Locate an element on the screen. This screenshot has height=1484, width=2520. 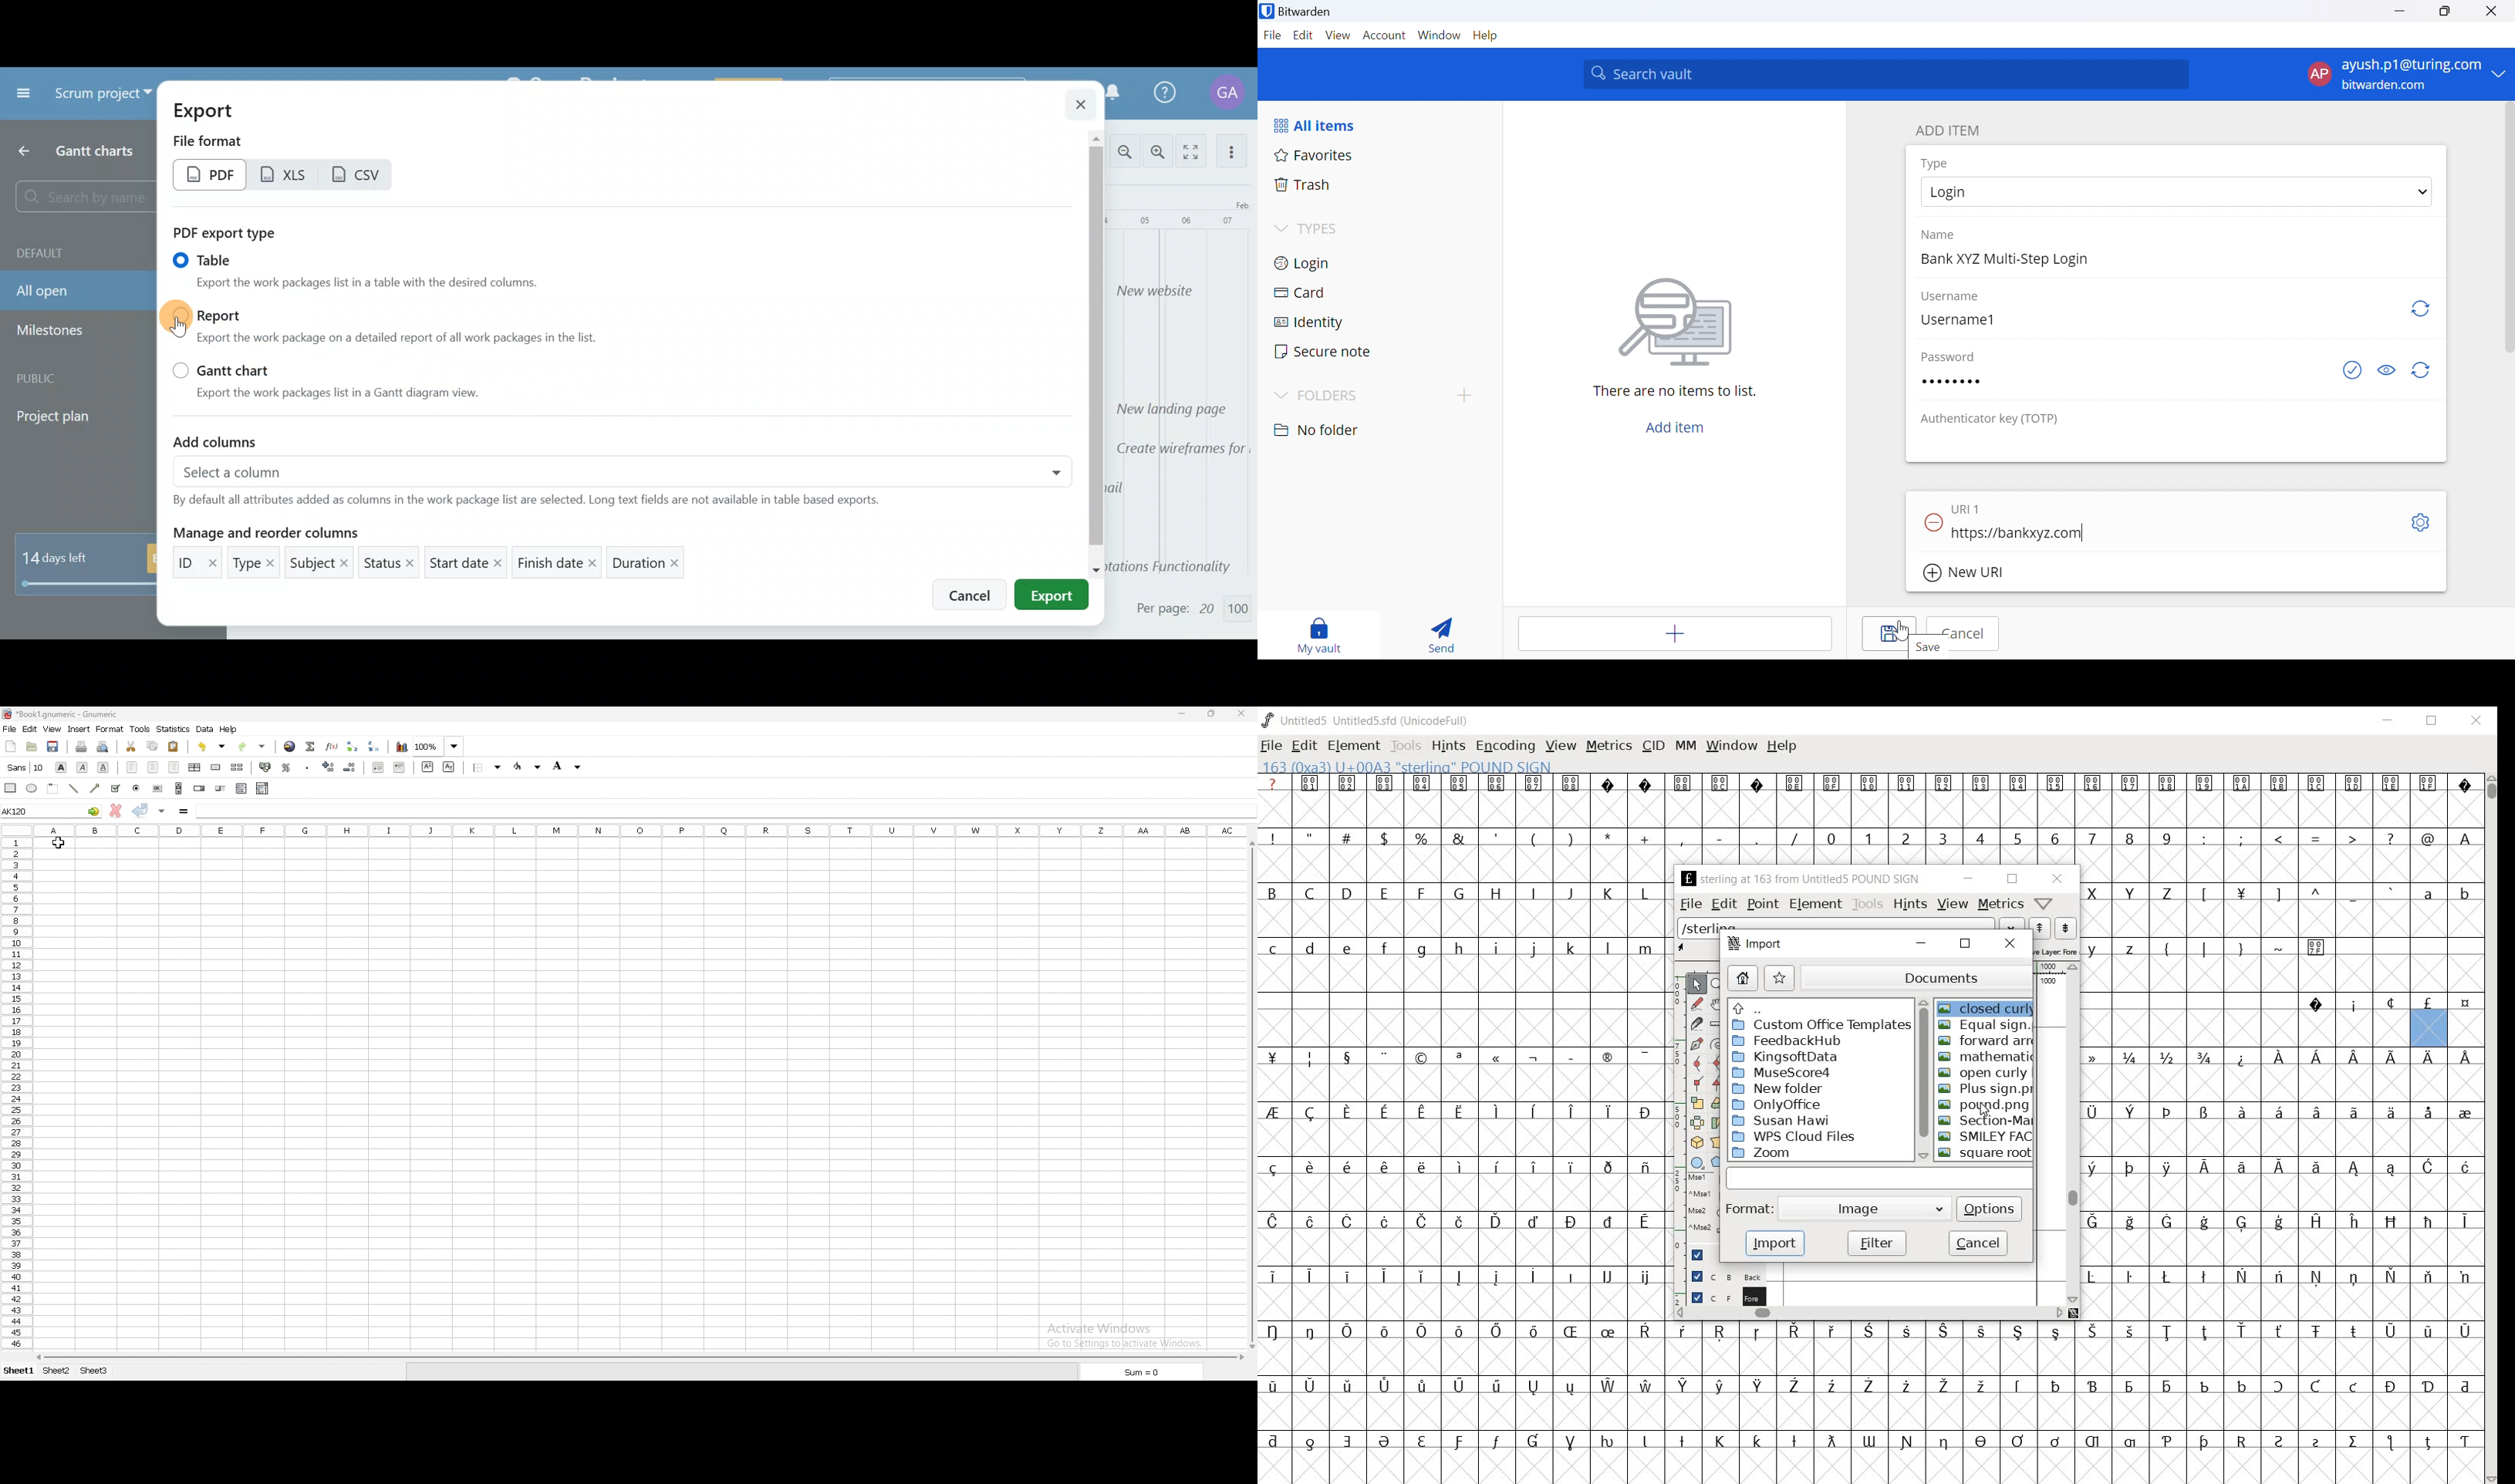
Untitled5 Untitled5.sfd (UnicodeFull) is located at coordinates (1376, 722).